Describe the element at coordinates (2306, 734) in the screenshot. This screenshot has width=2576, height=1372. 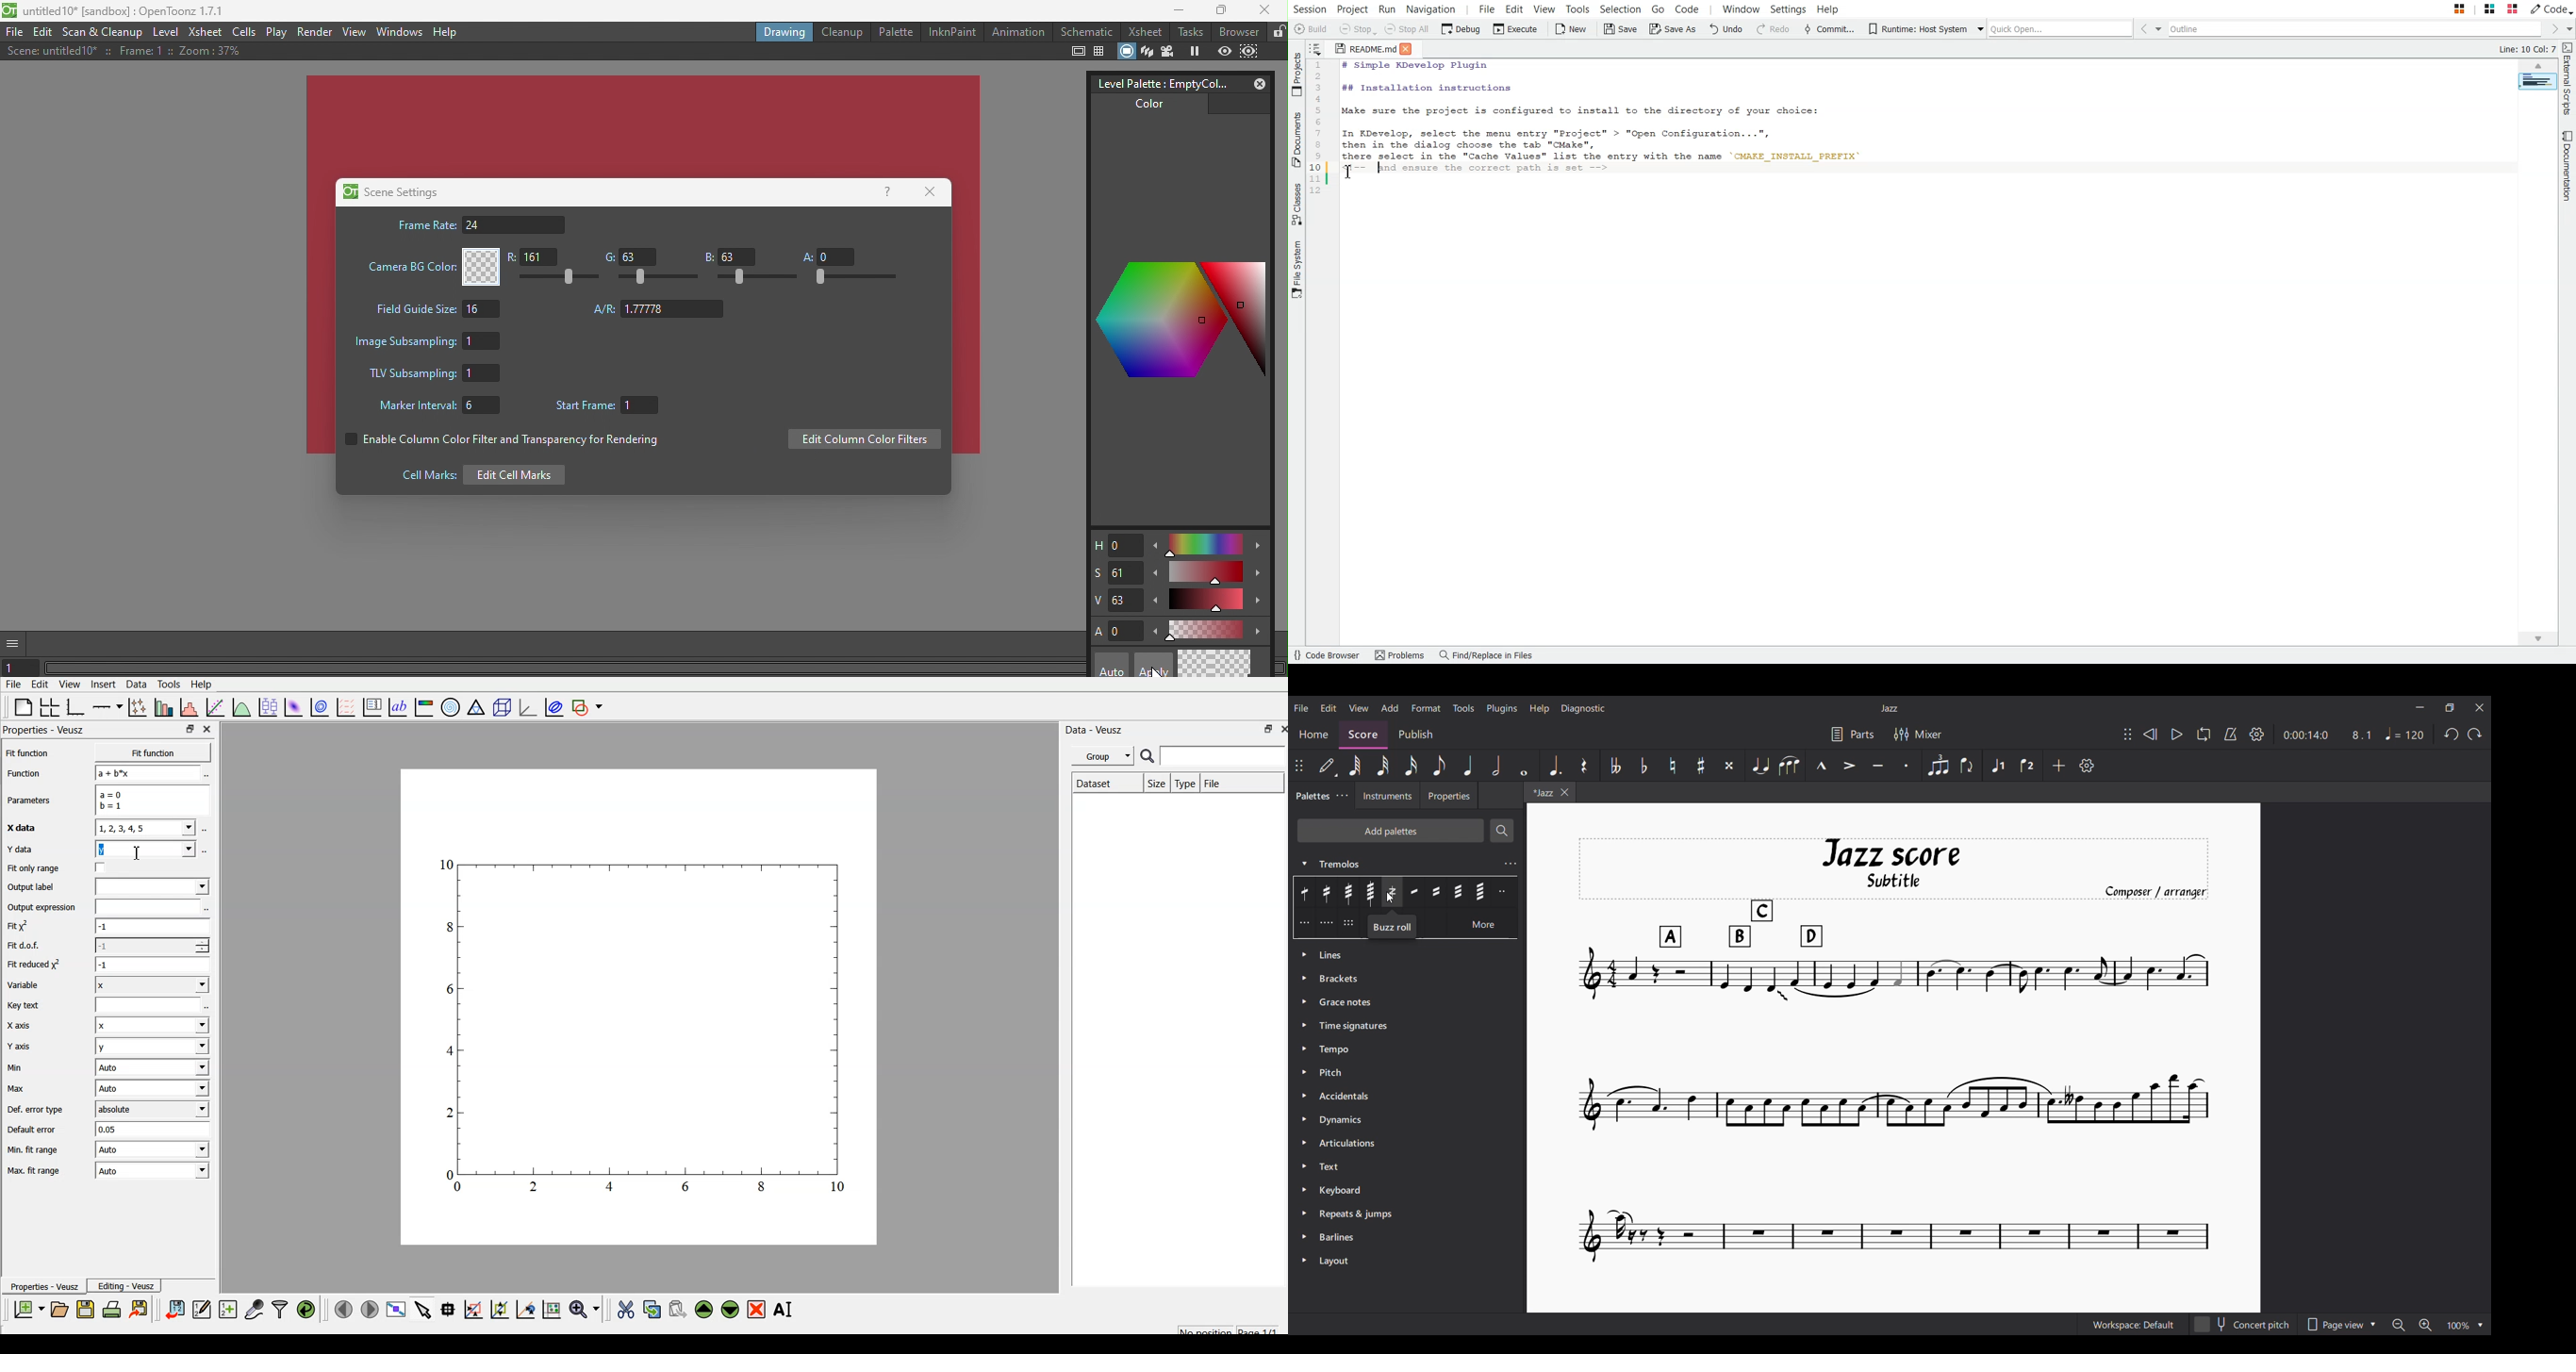
I see `0:00:14:0` at that location.